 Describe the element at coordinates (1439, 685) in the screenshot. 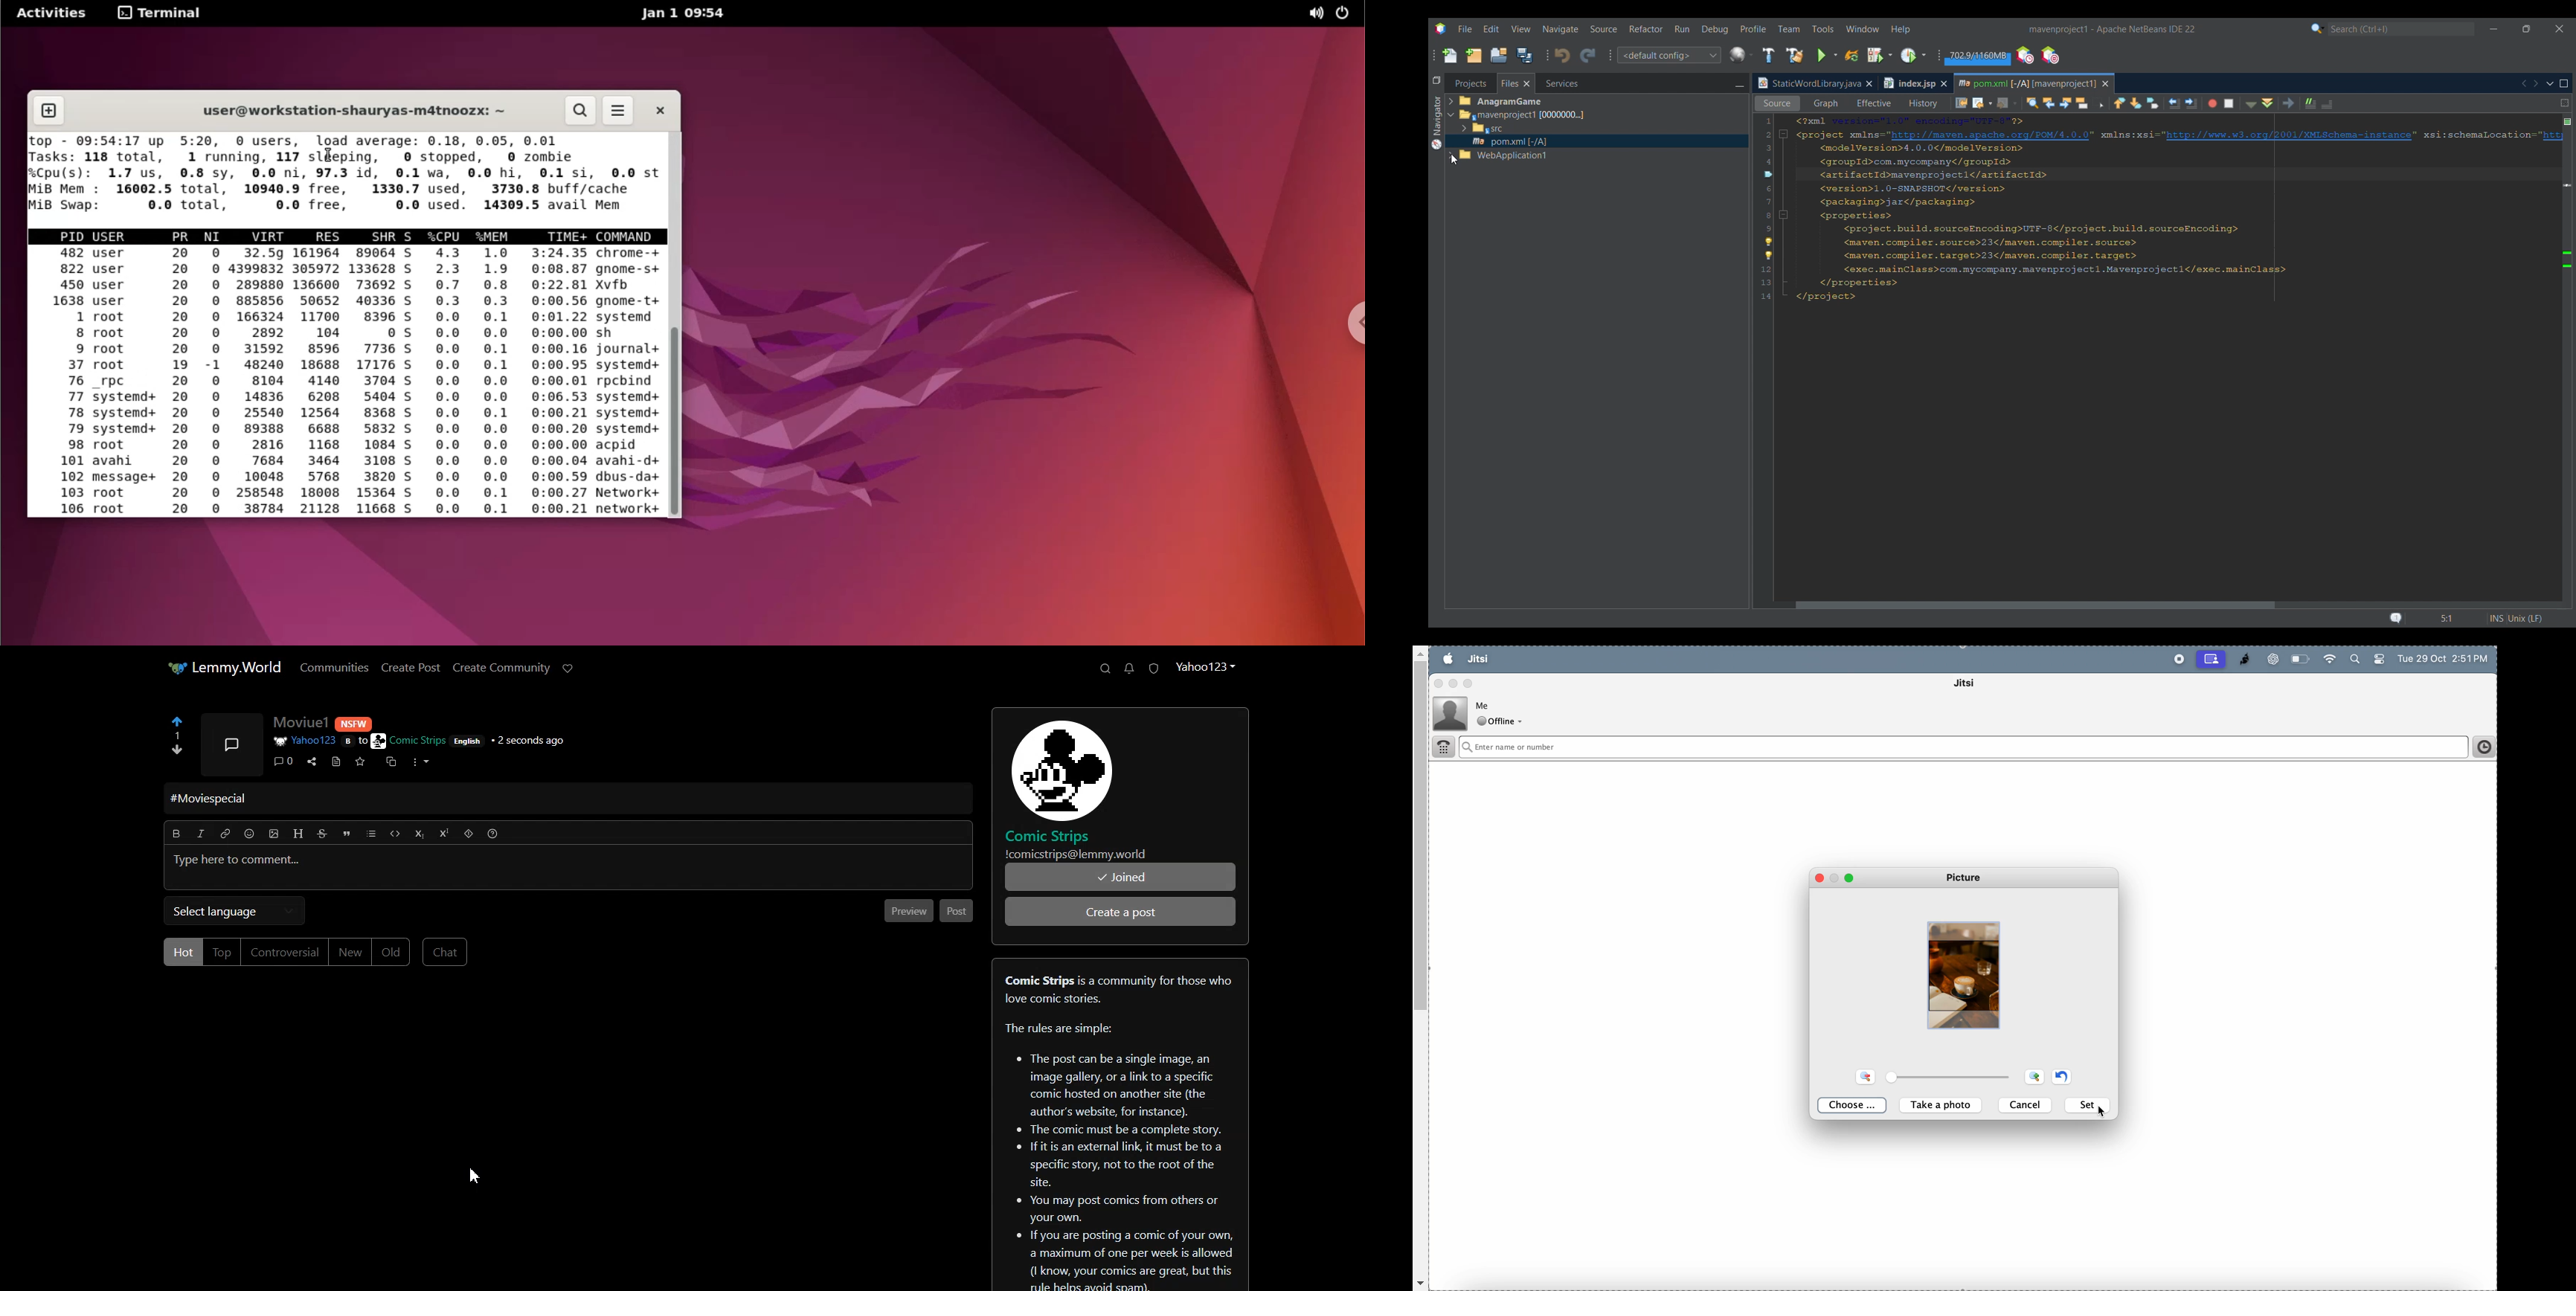

I see `close window` at that location.